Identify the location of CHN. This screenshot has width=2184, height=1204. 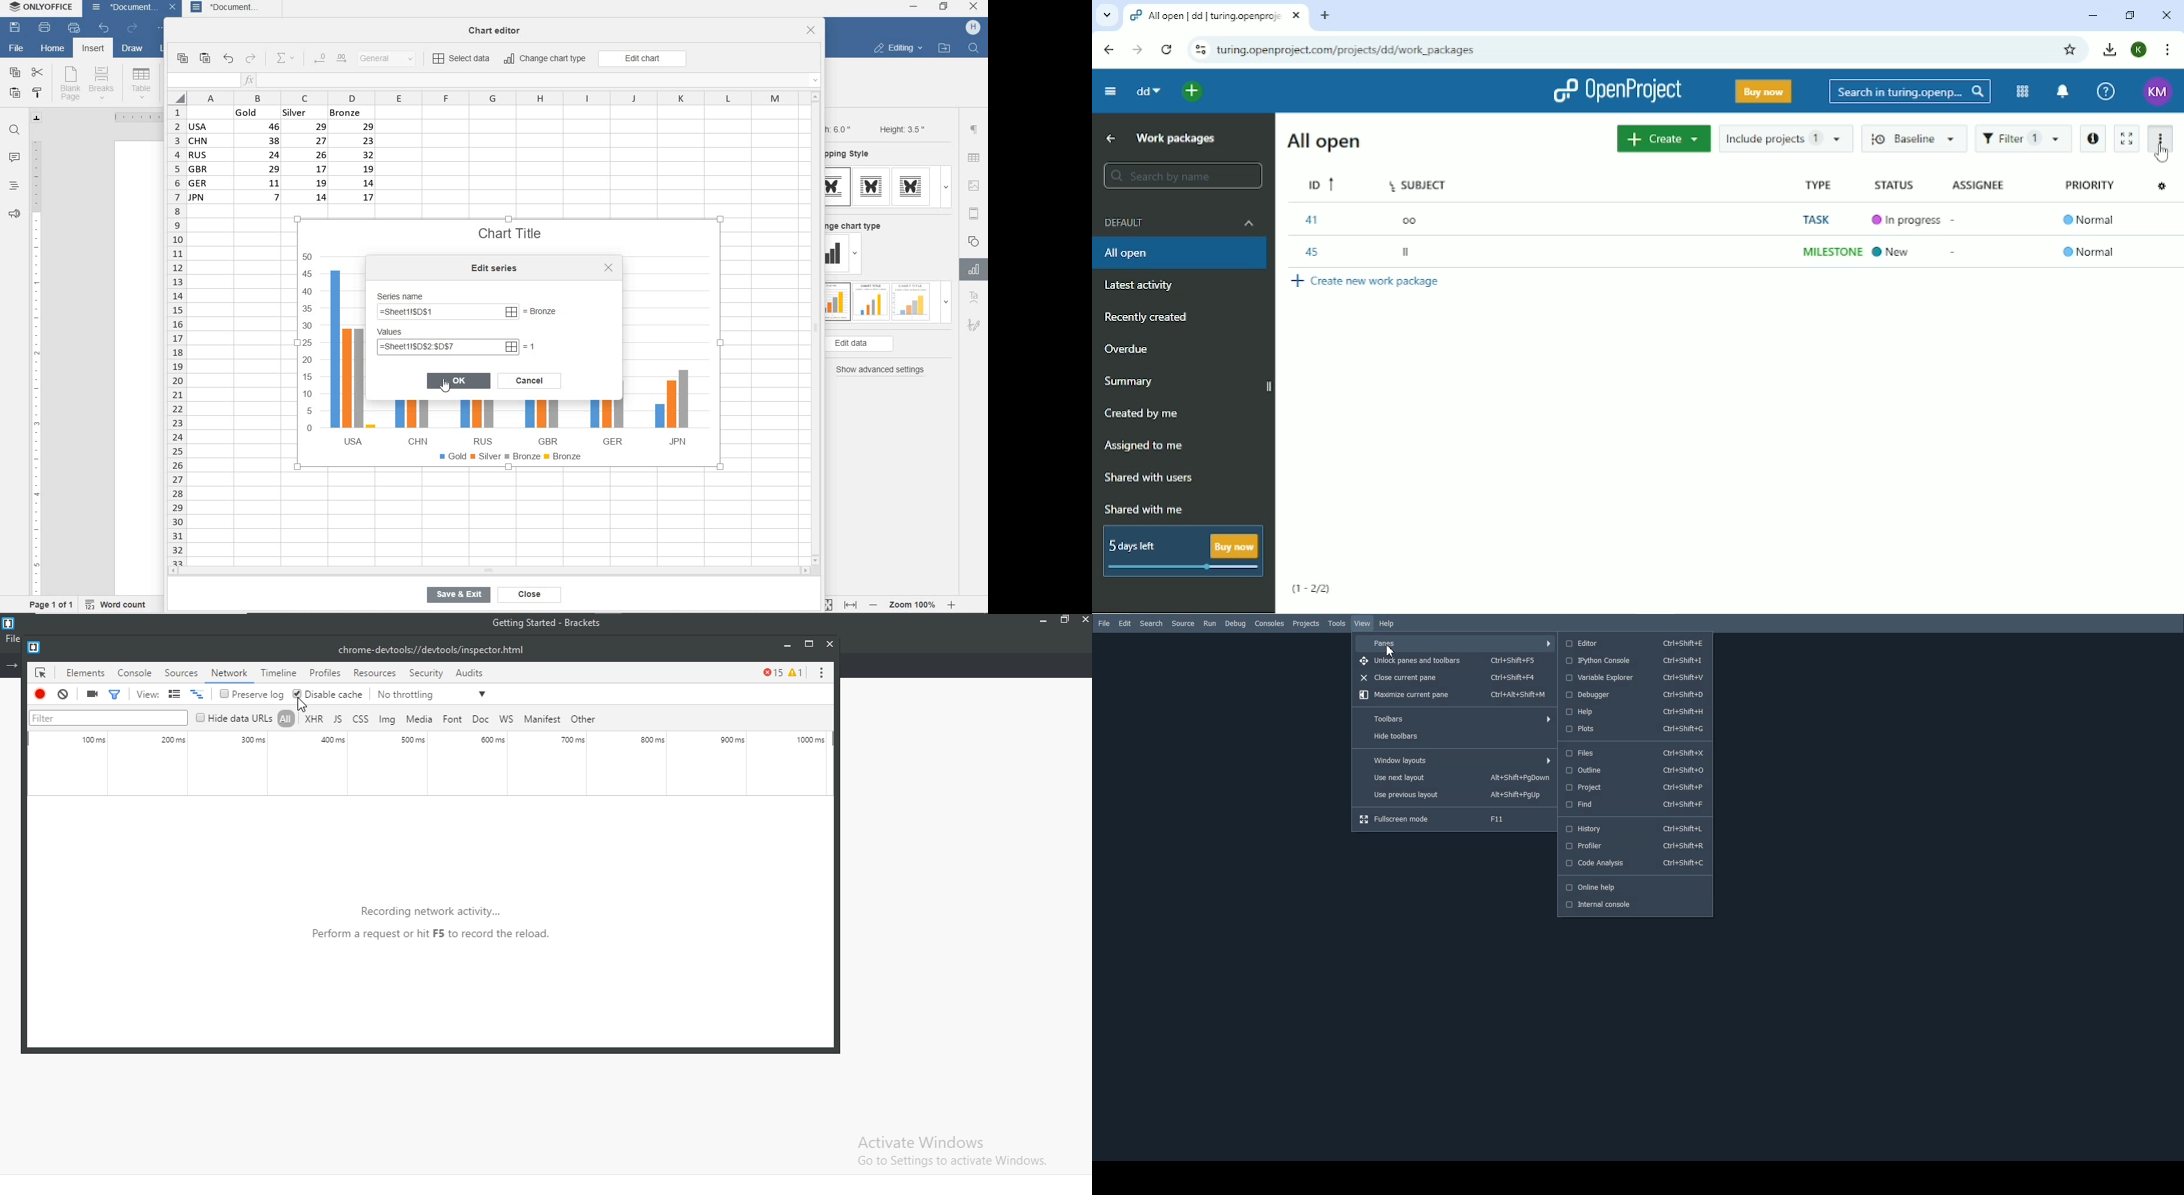
(414, 421).